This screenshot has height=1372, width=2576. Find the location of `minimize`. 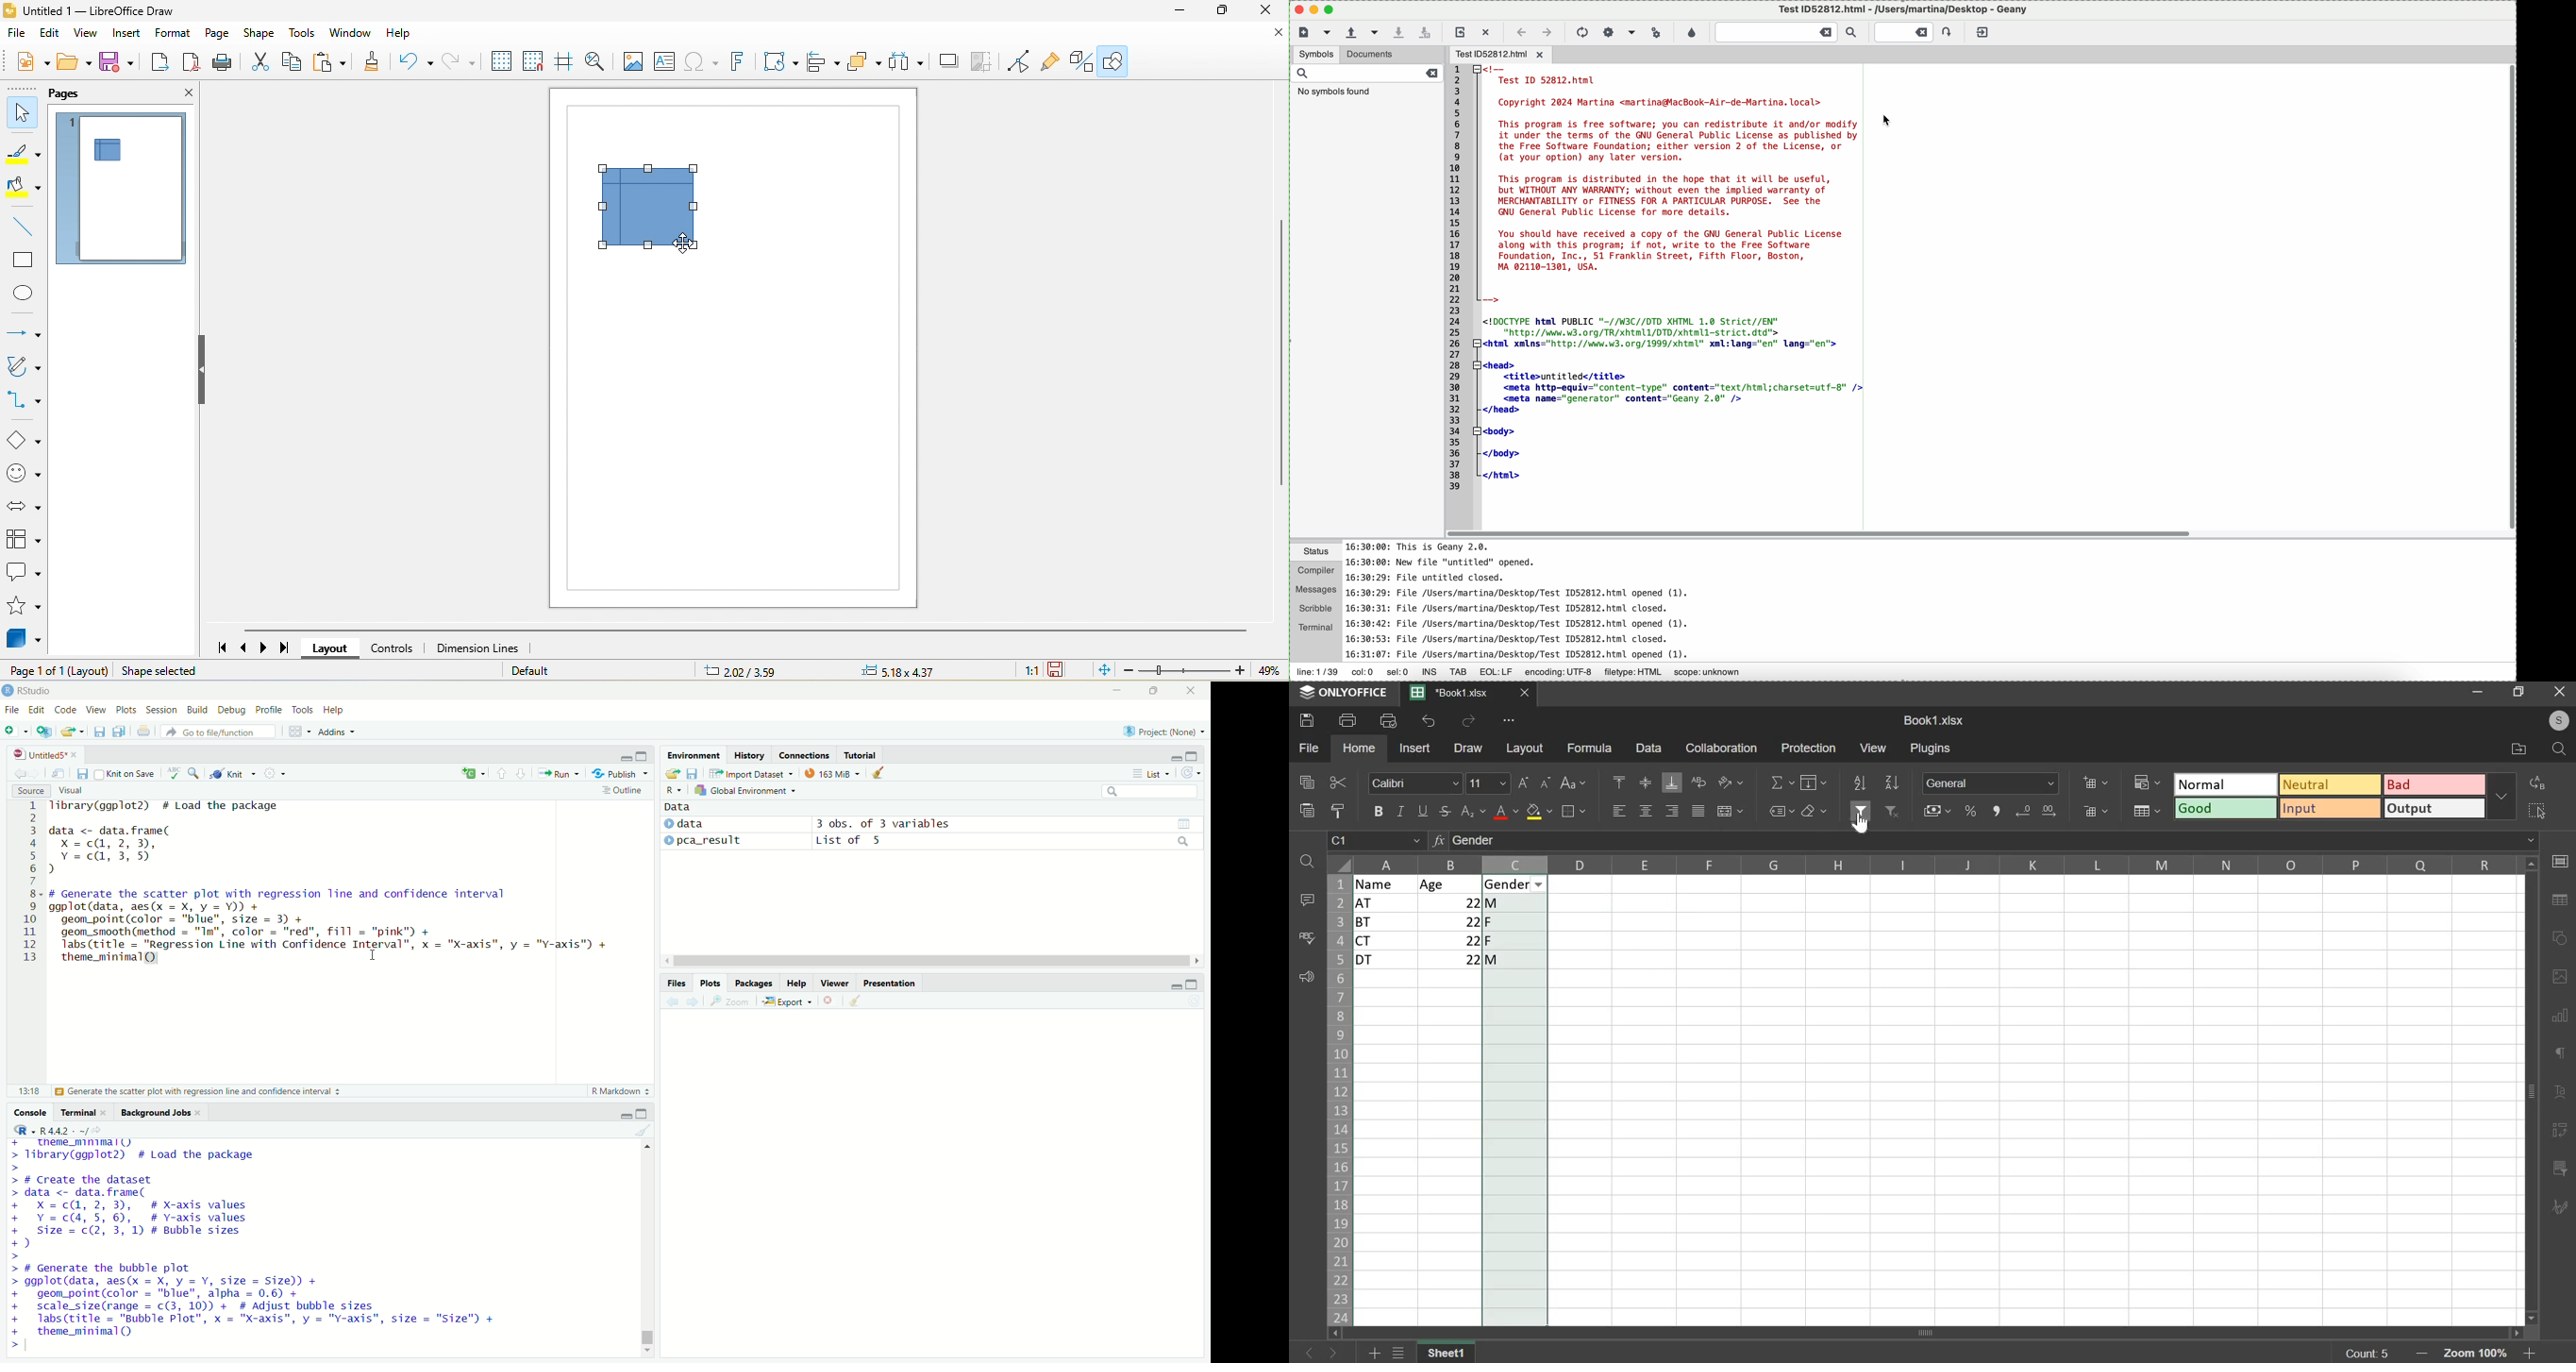

minimize is located at coordinates (626, 758).